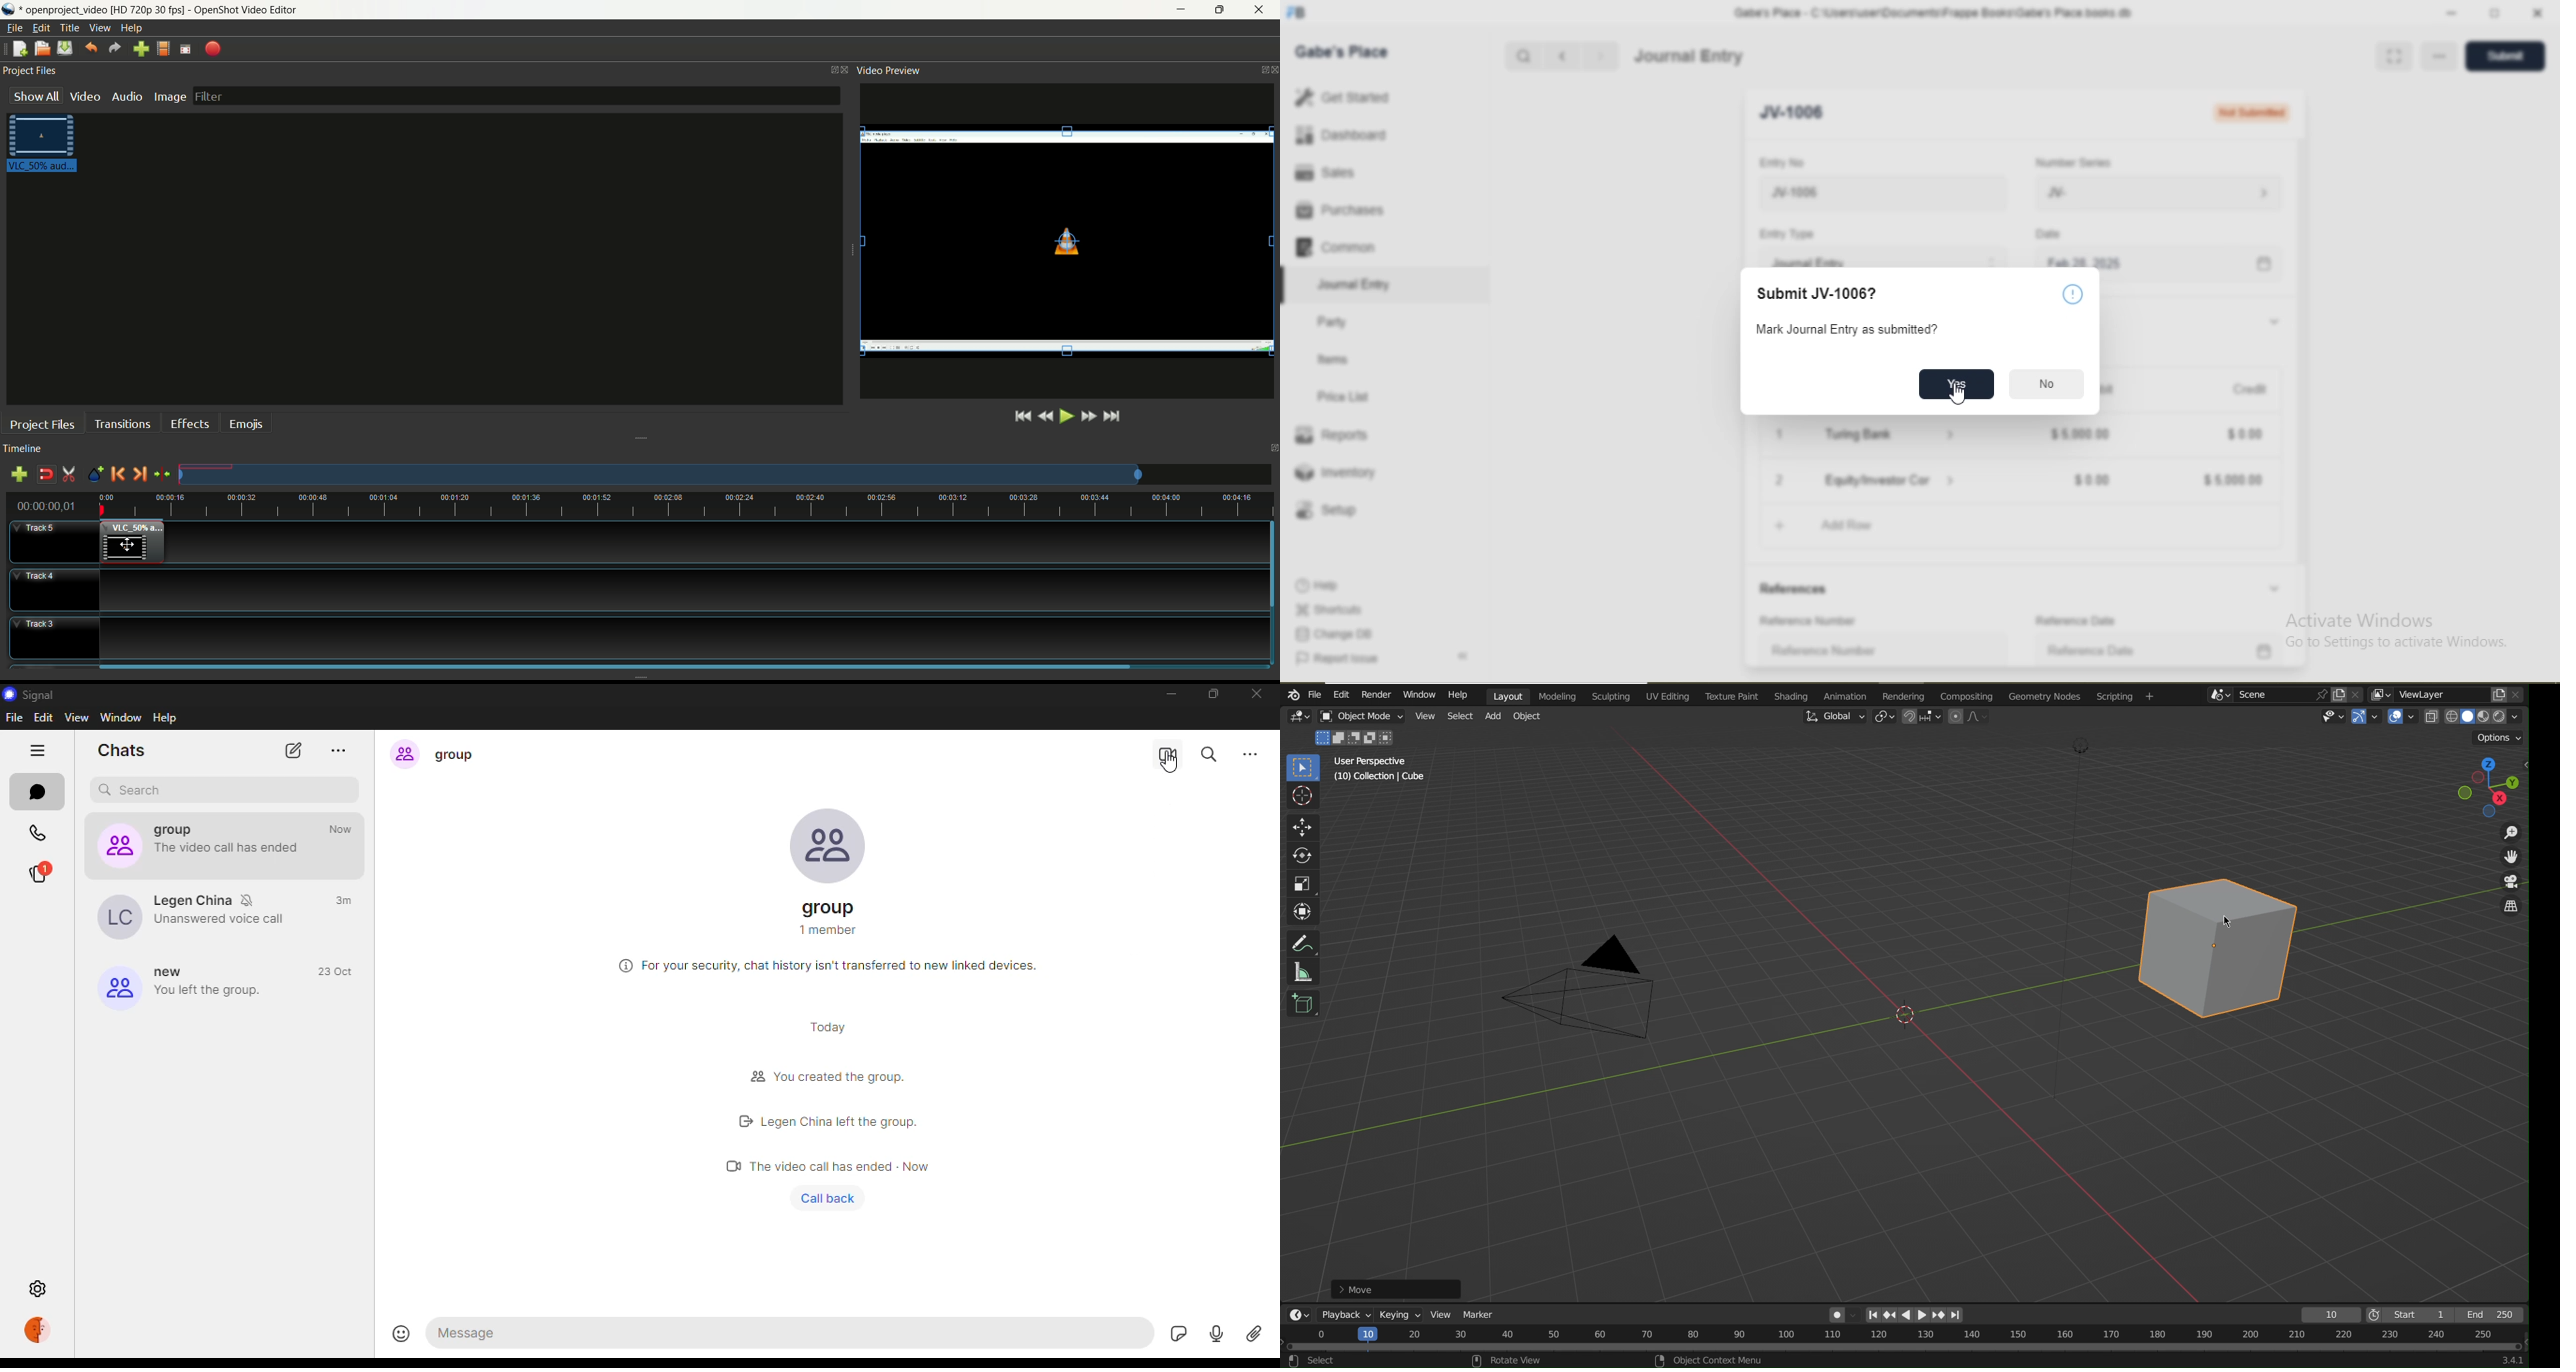 The width and height of the screenshot is (2576, 1372). Describe the element at coordinates (1342, 134) in the screenshot. I see `Dashboard` at that location.